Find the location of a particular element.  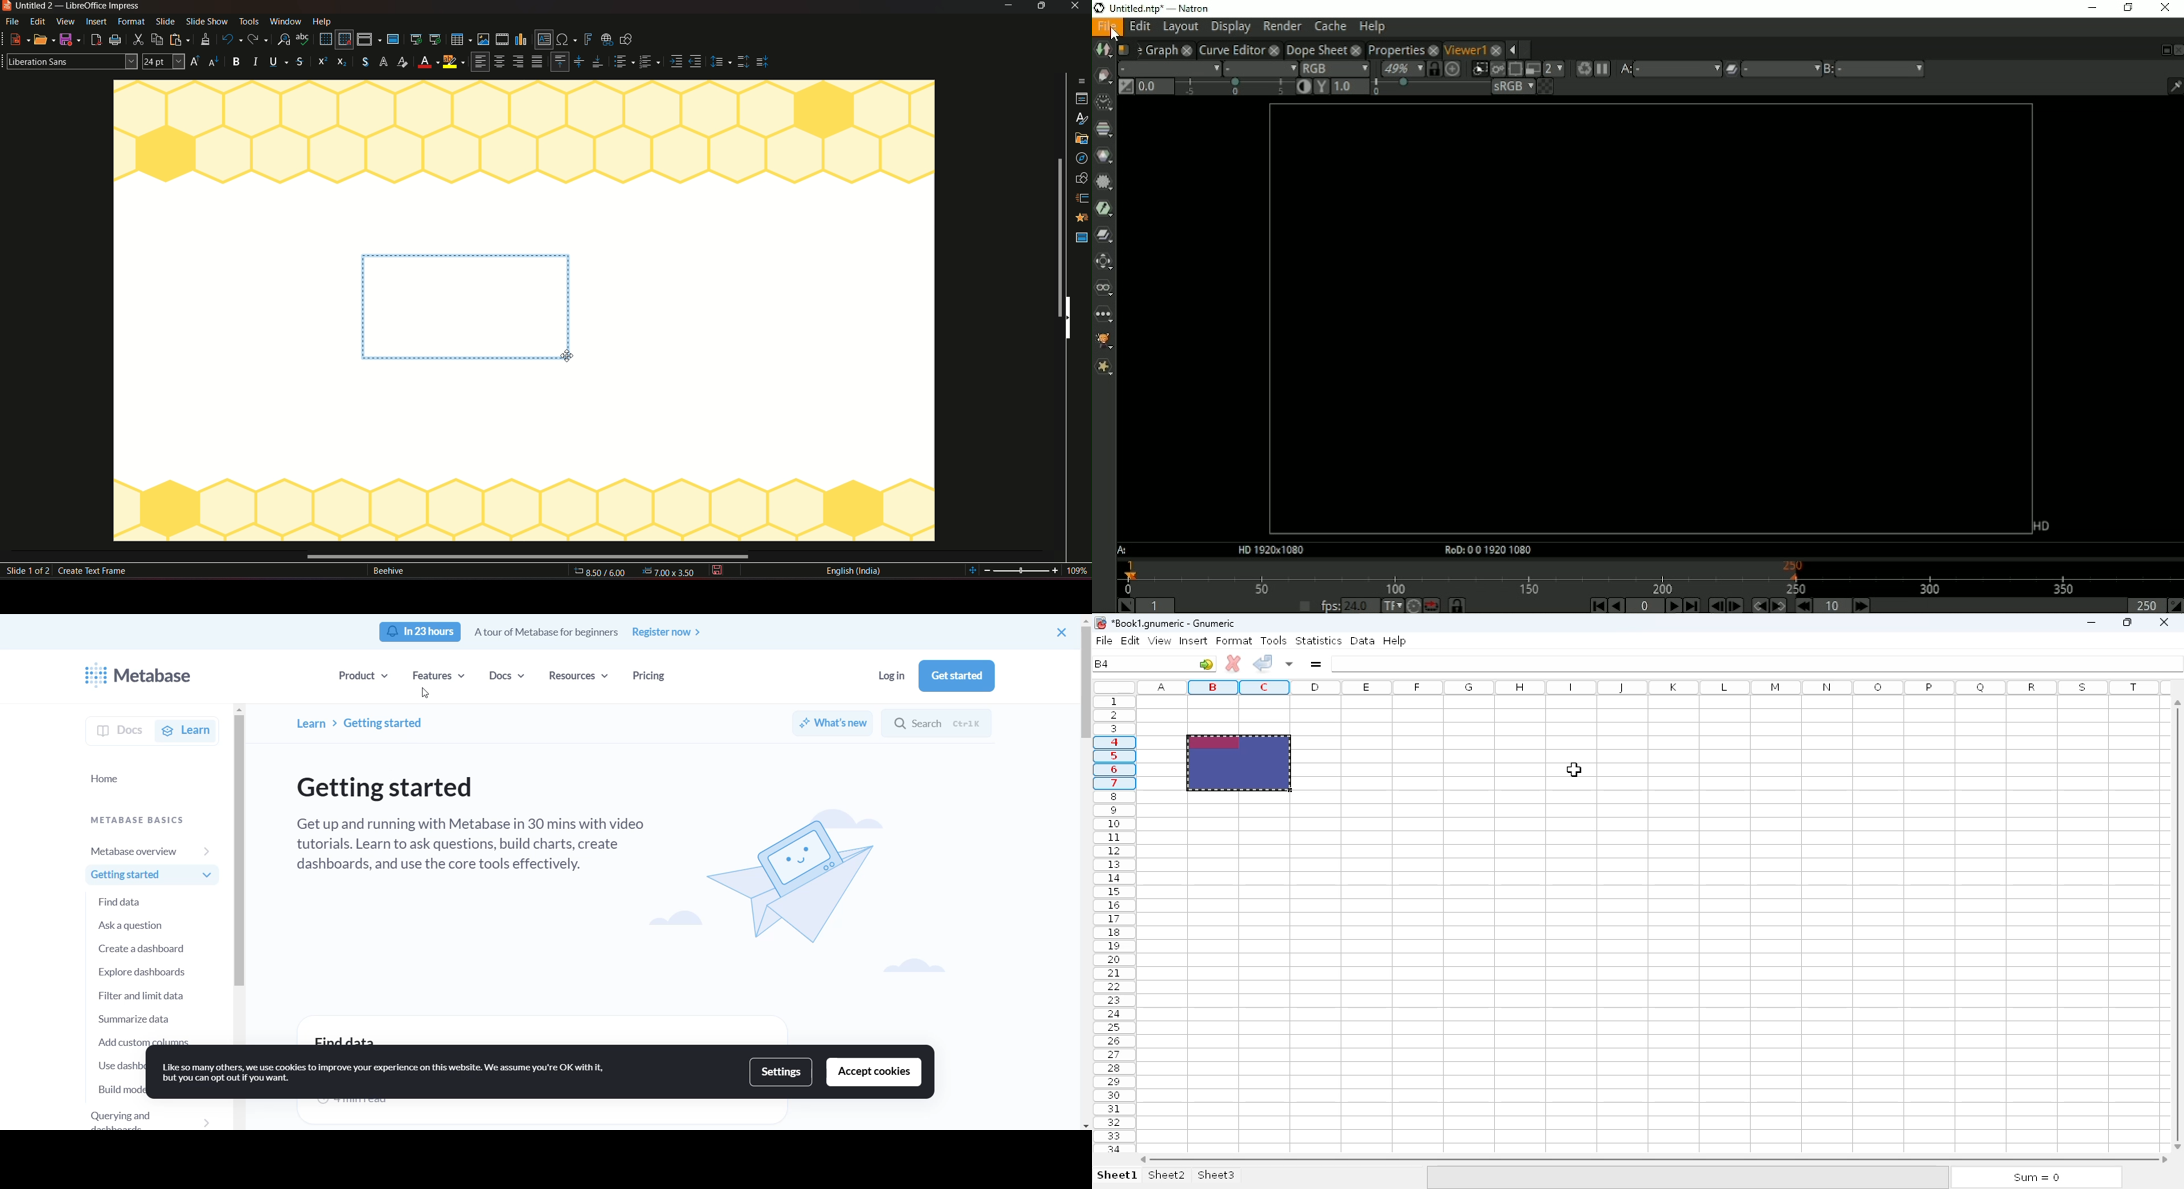

Minimize/maximize is located at coordinates (1040, 6).